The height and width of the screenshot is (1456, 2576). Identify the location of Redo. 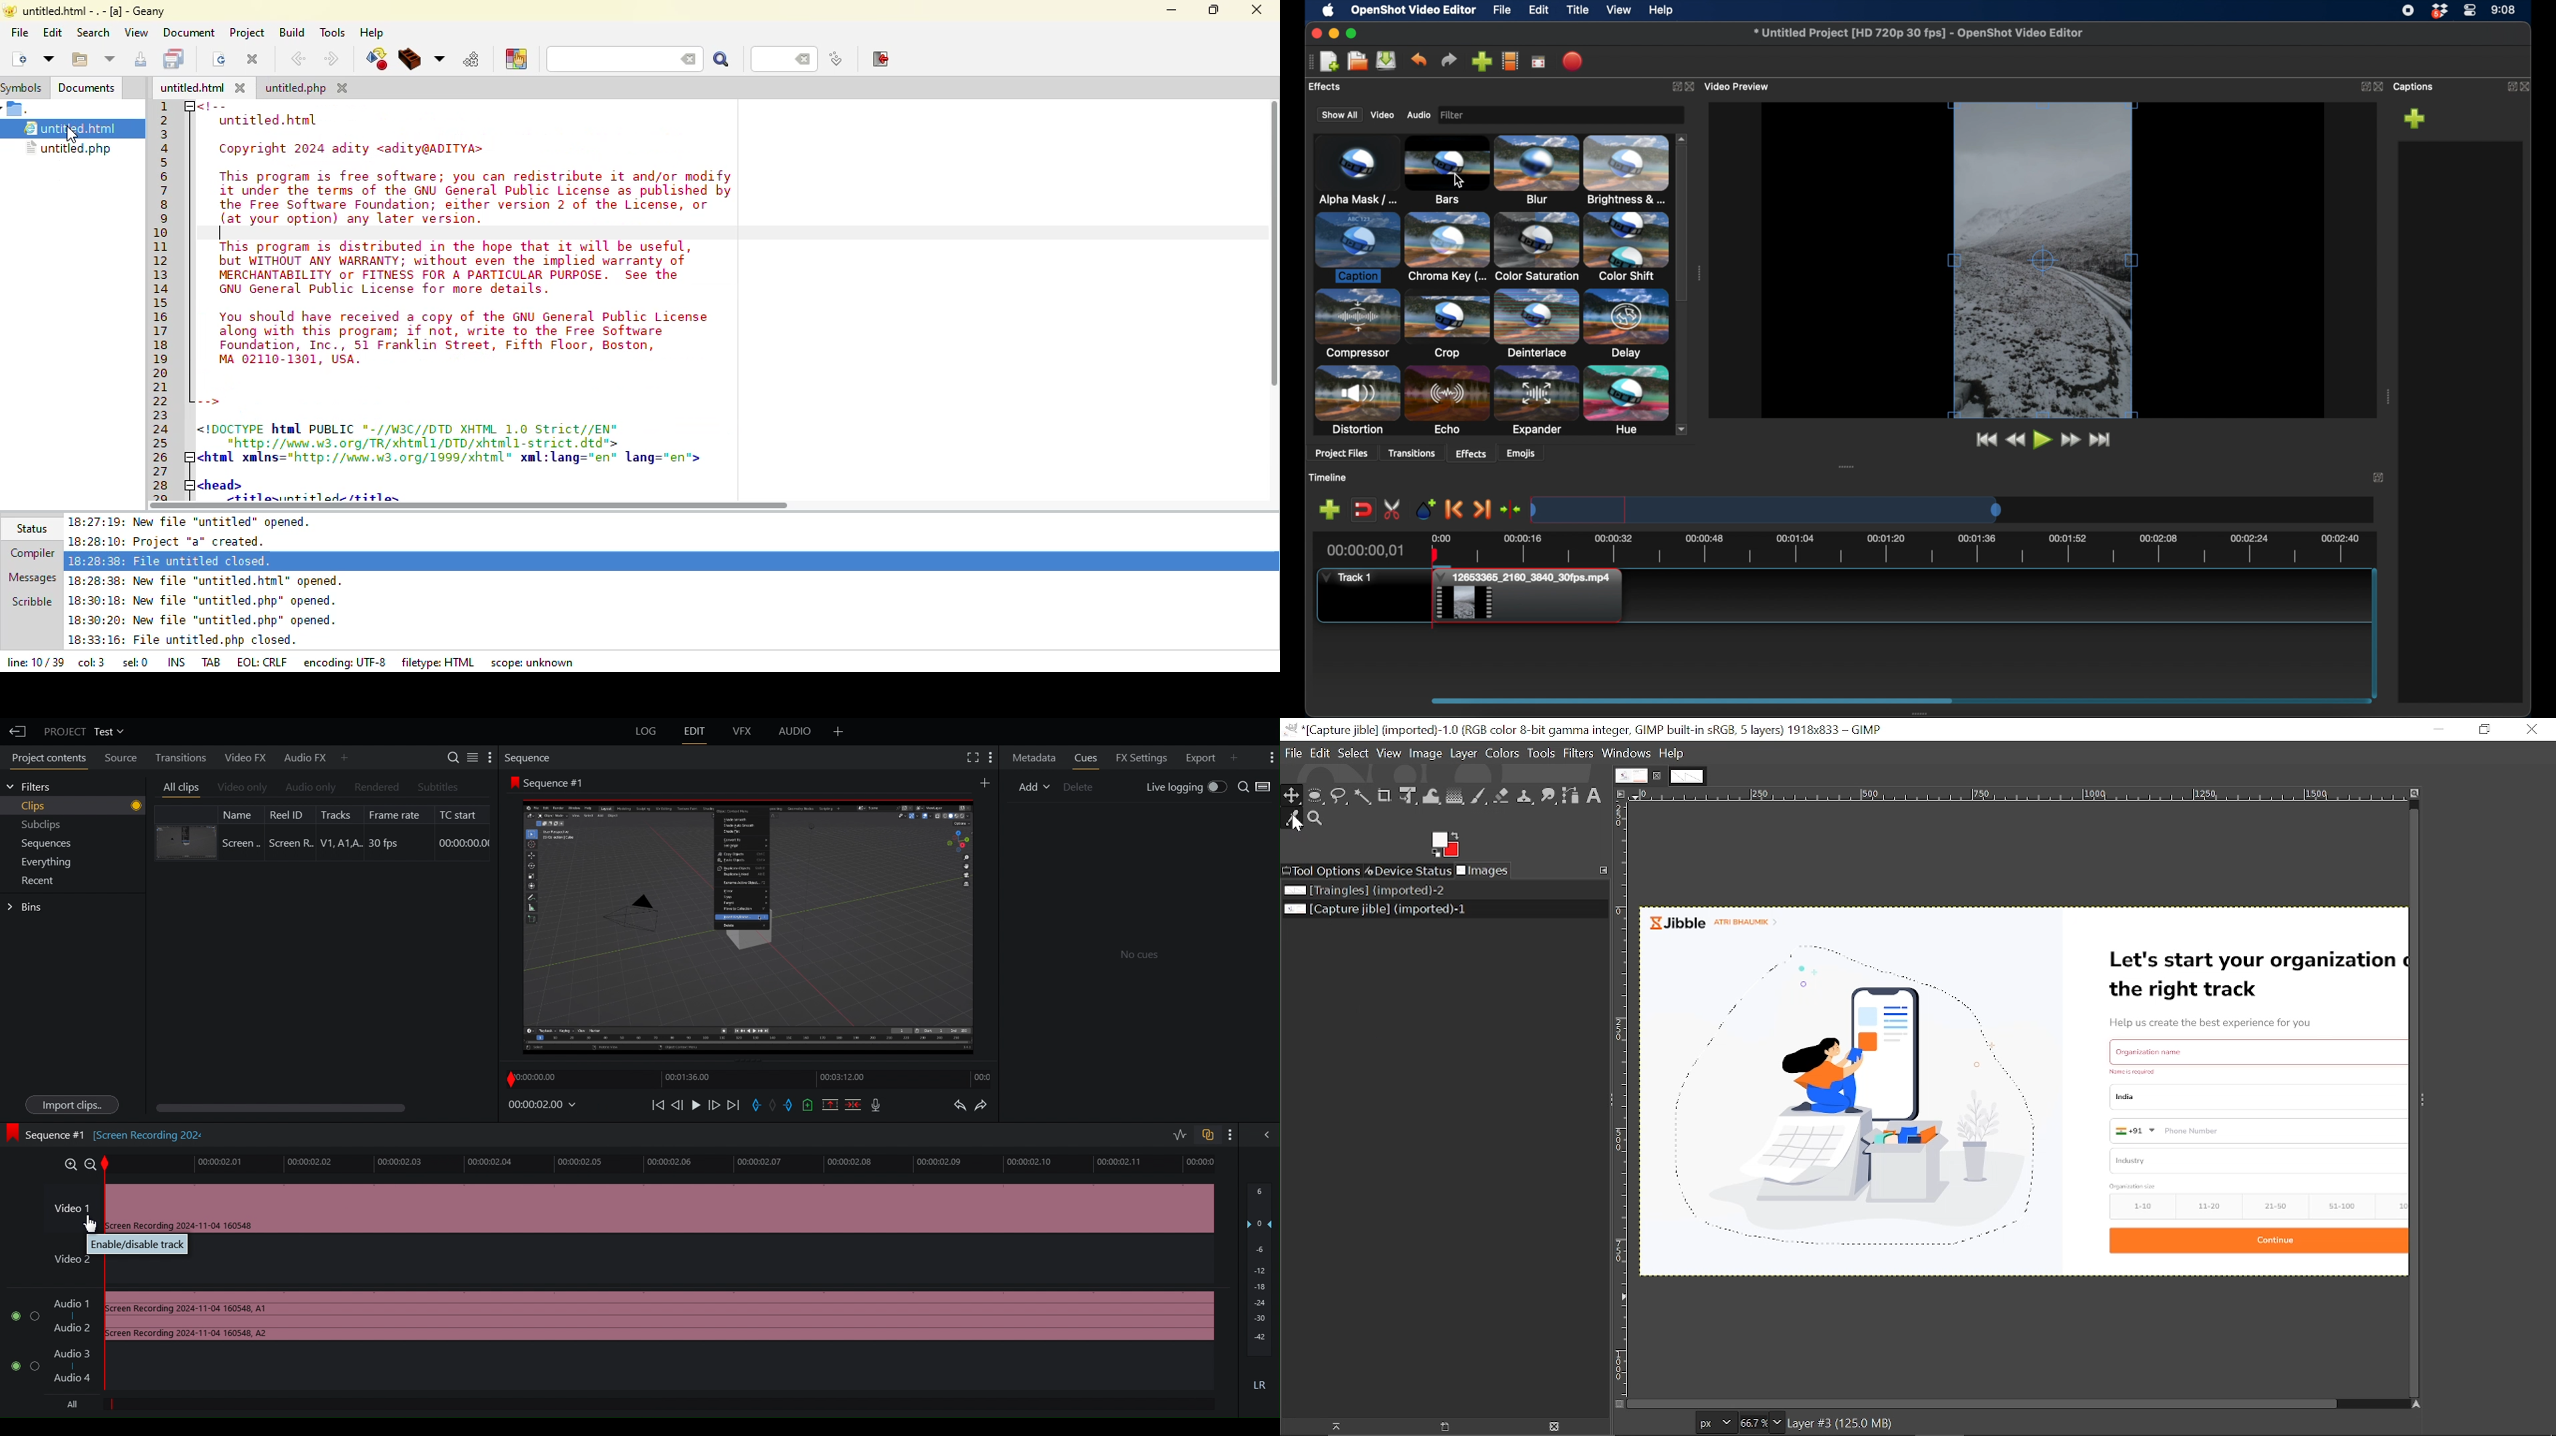
(990, 1106).